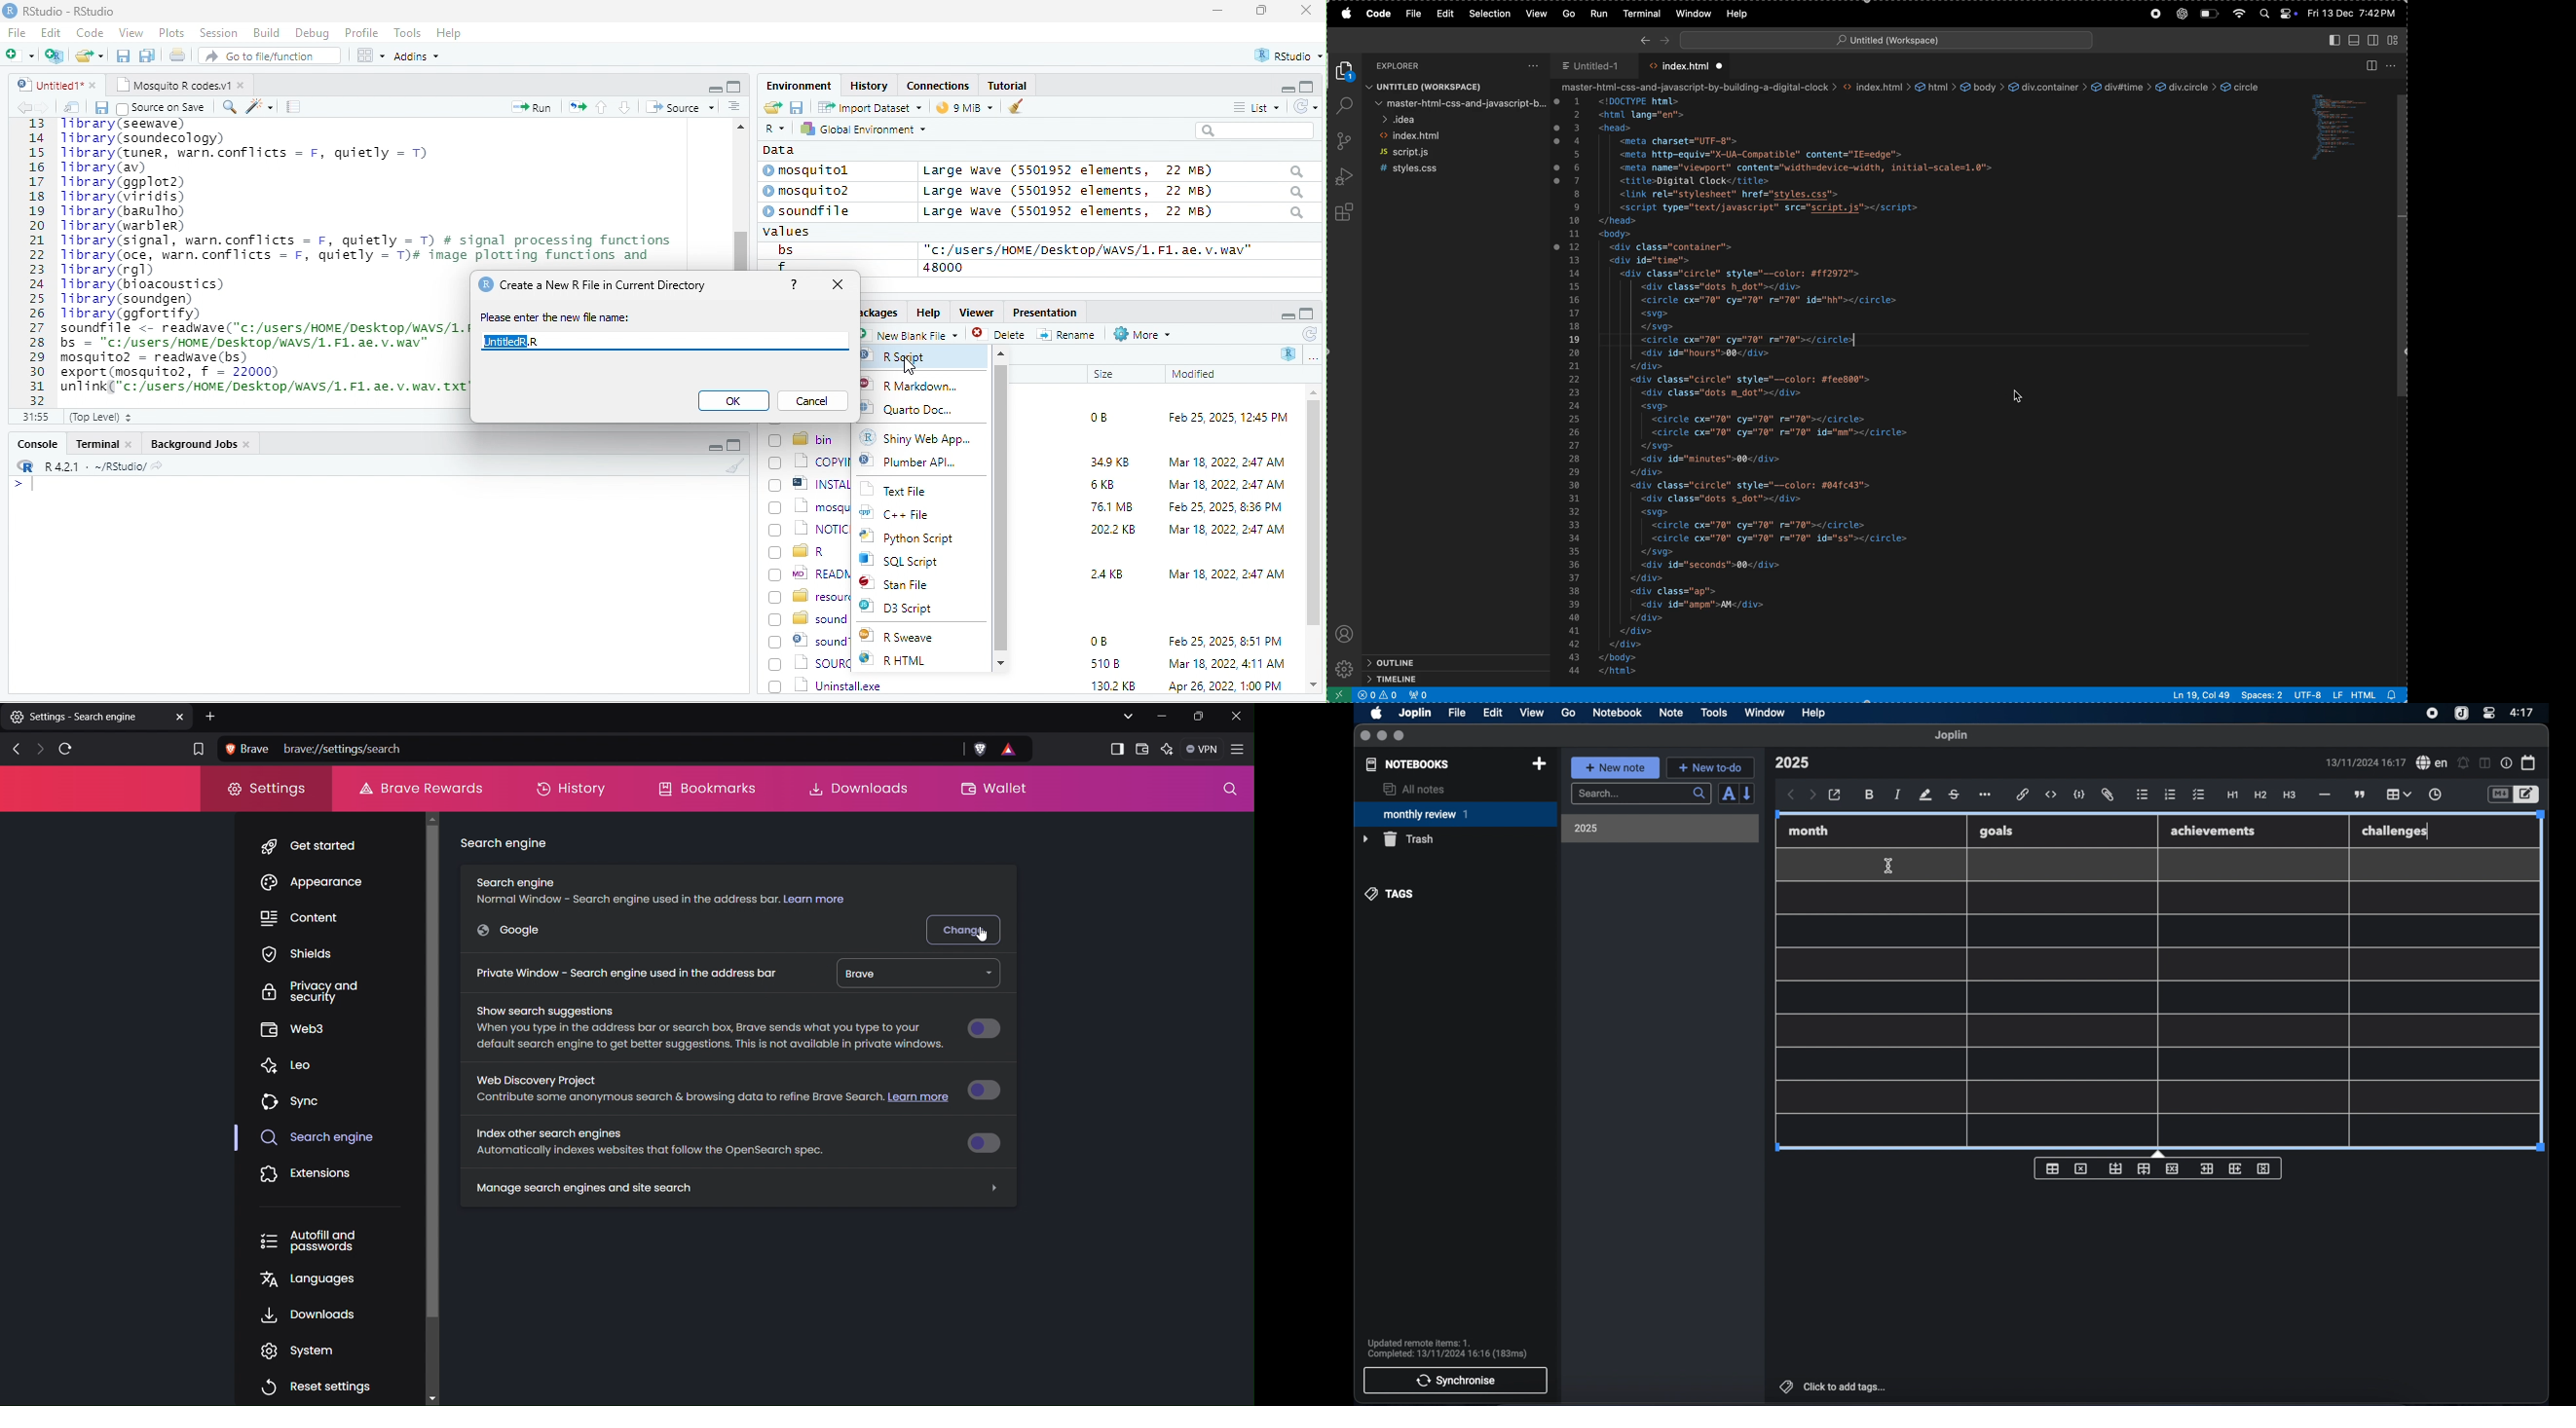 The height and width of the screenshot is (1428, 2576). Describe the element at coordinates (840, 285) in the screenshot. I see `close` at that location.